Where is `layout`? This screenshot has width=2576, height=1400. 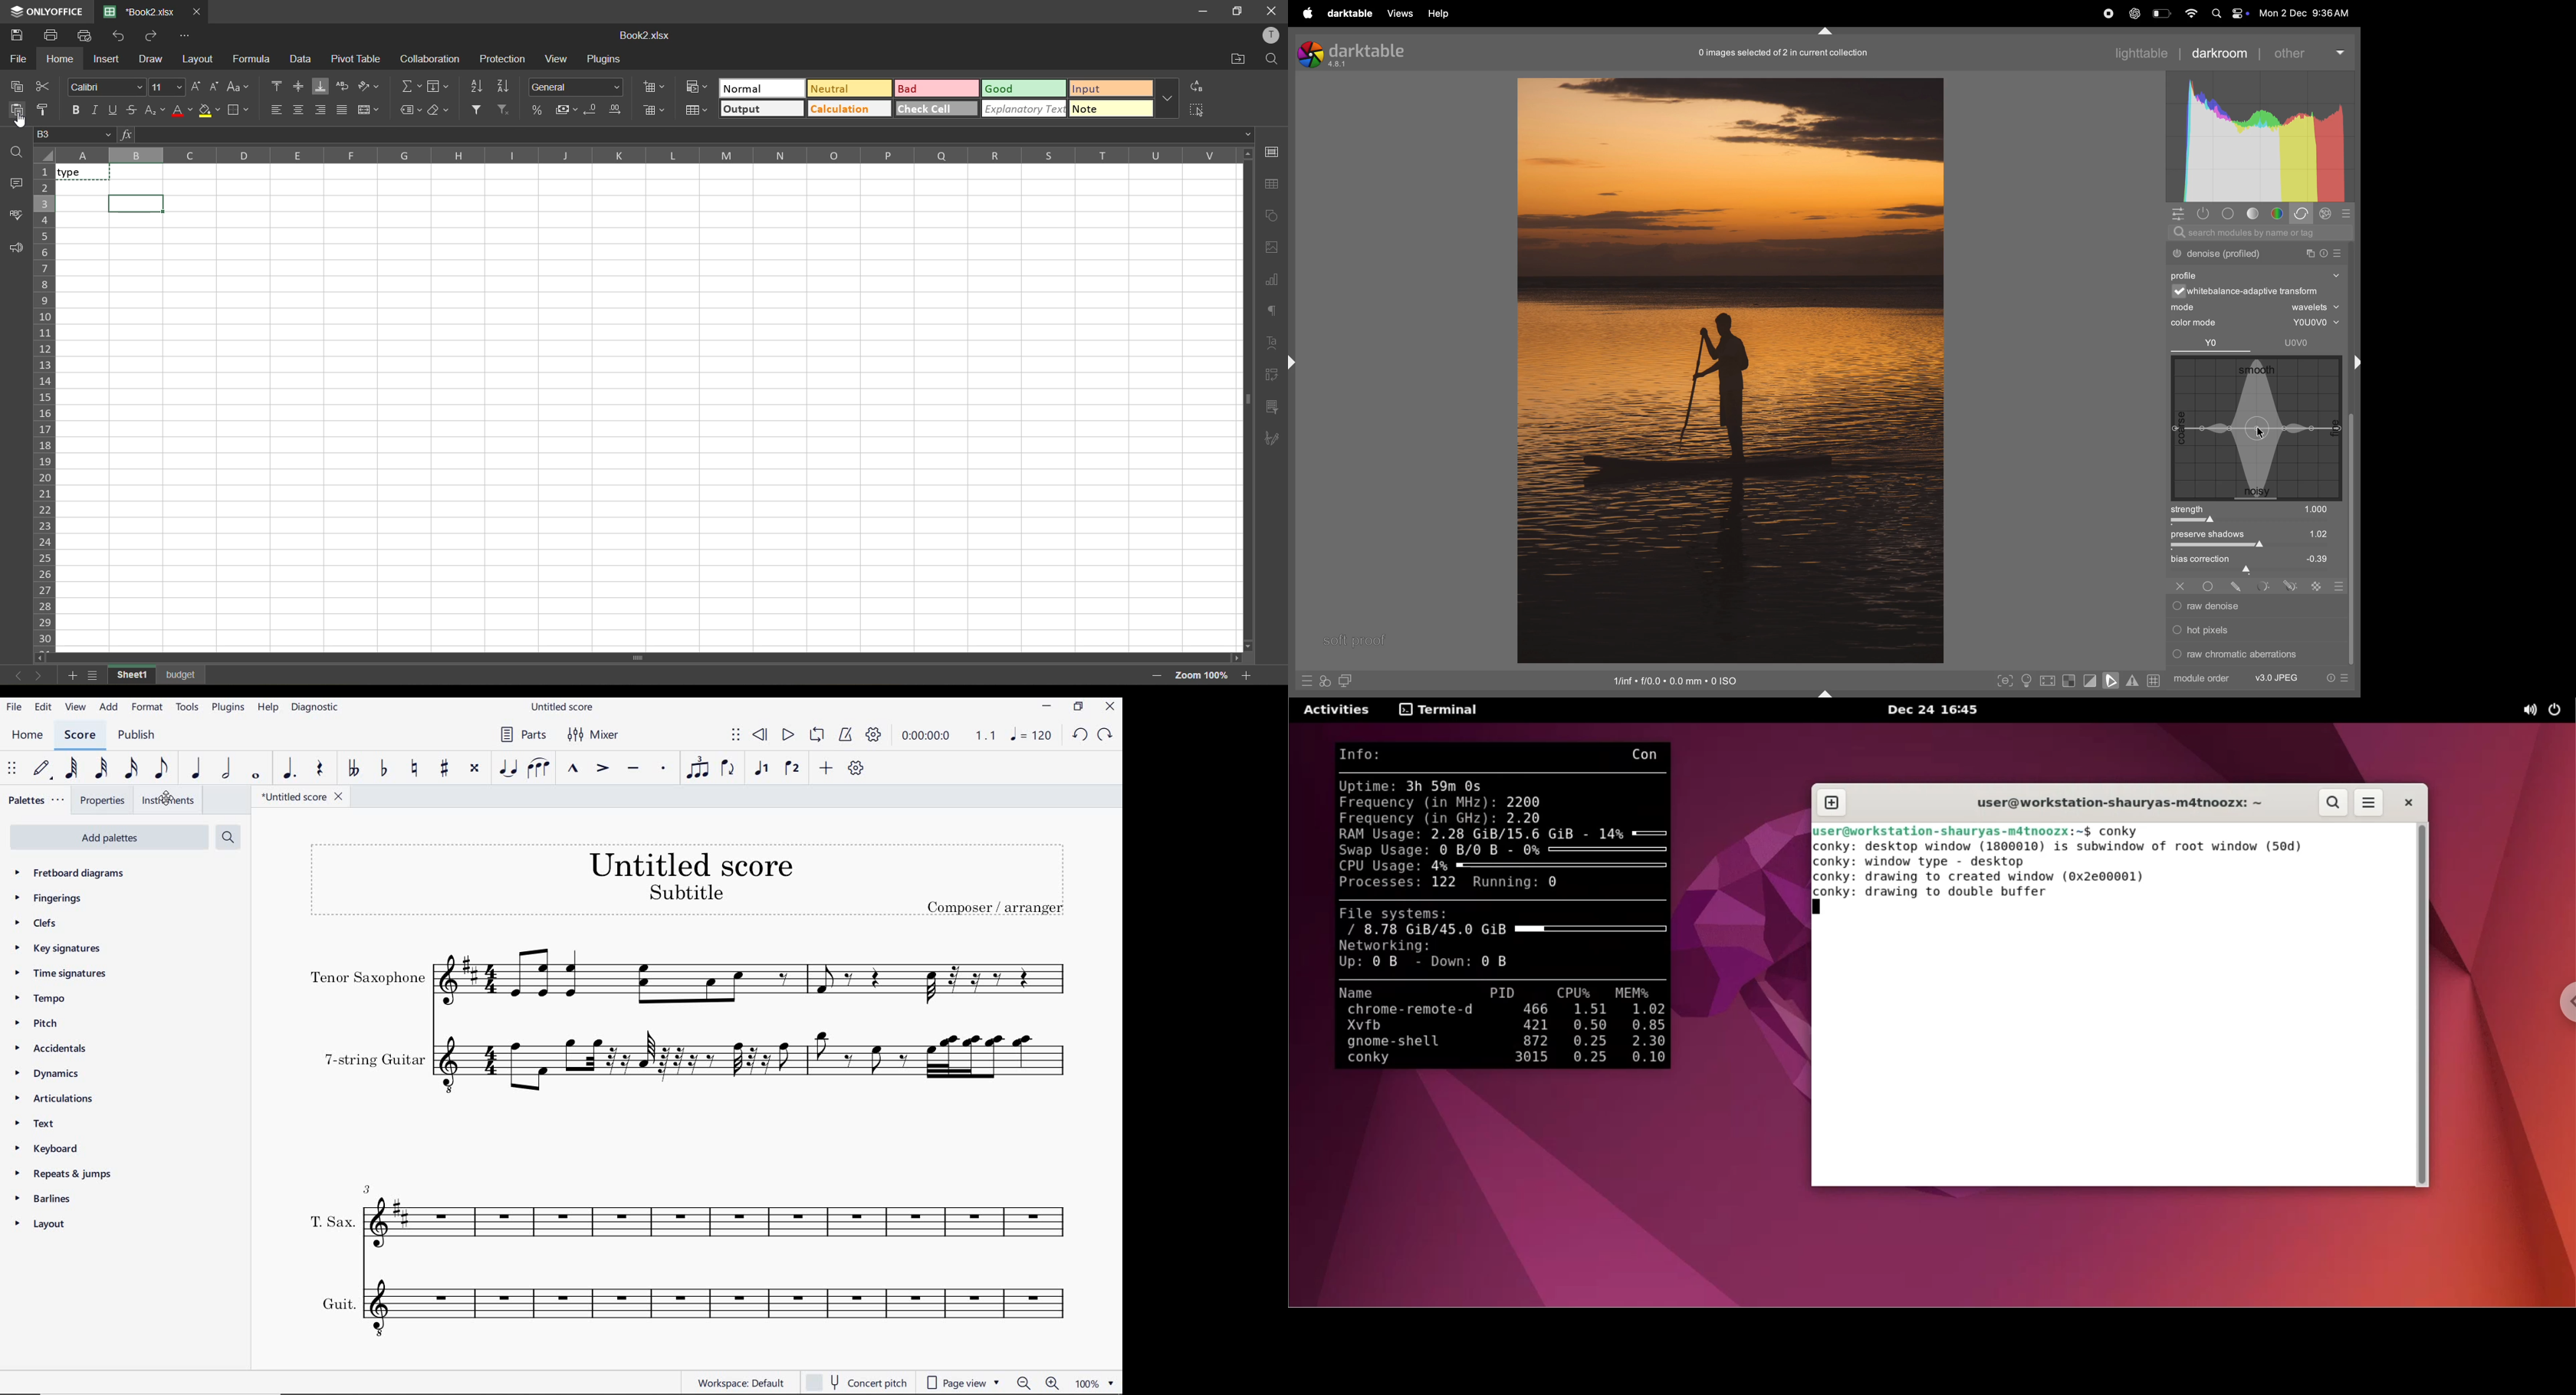 layout is located at coordinates (196, 60).